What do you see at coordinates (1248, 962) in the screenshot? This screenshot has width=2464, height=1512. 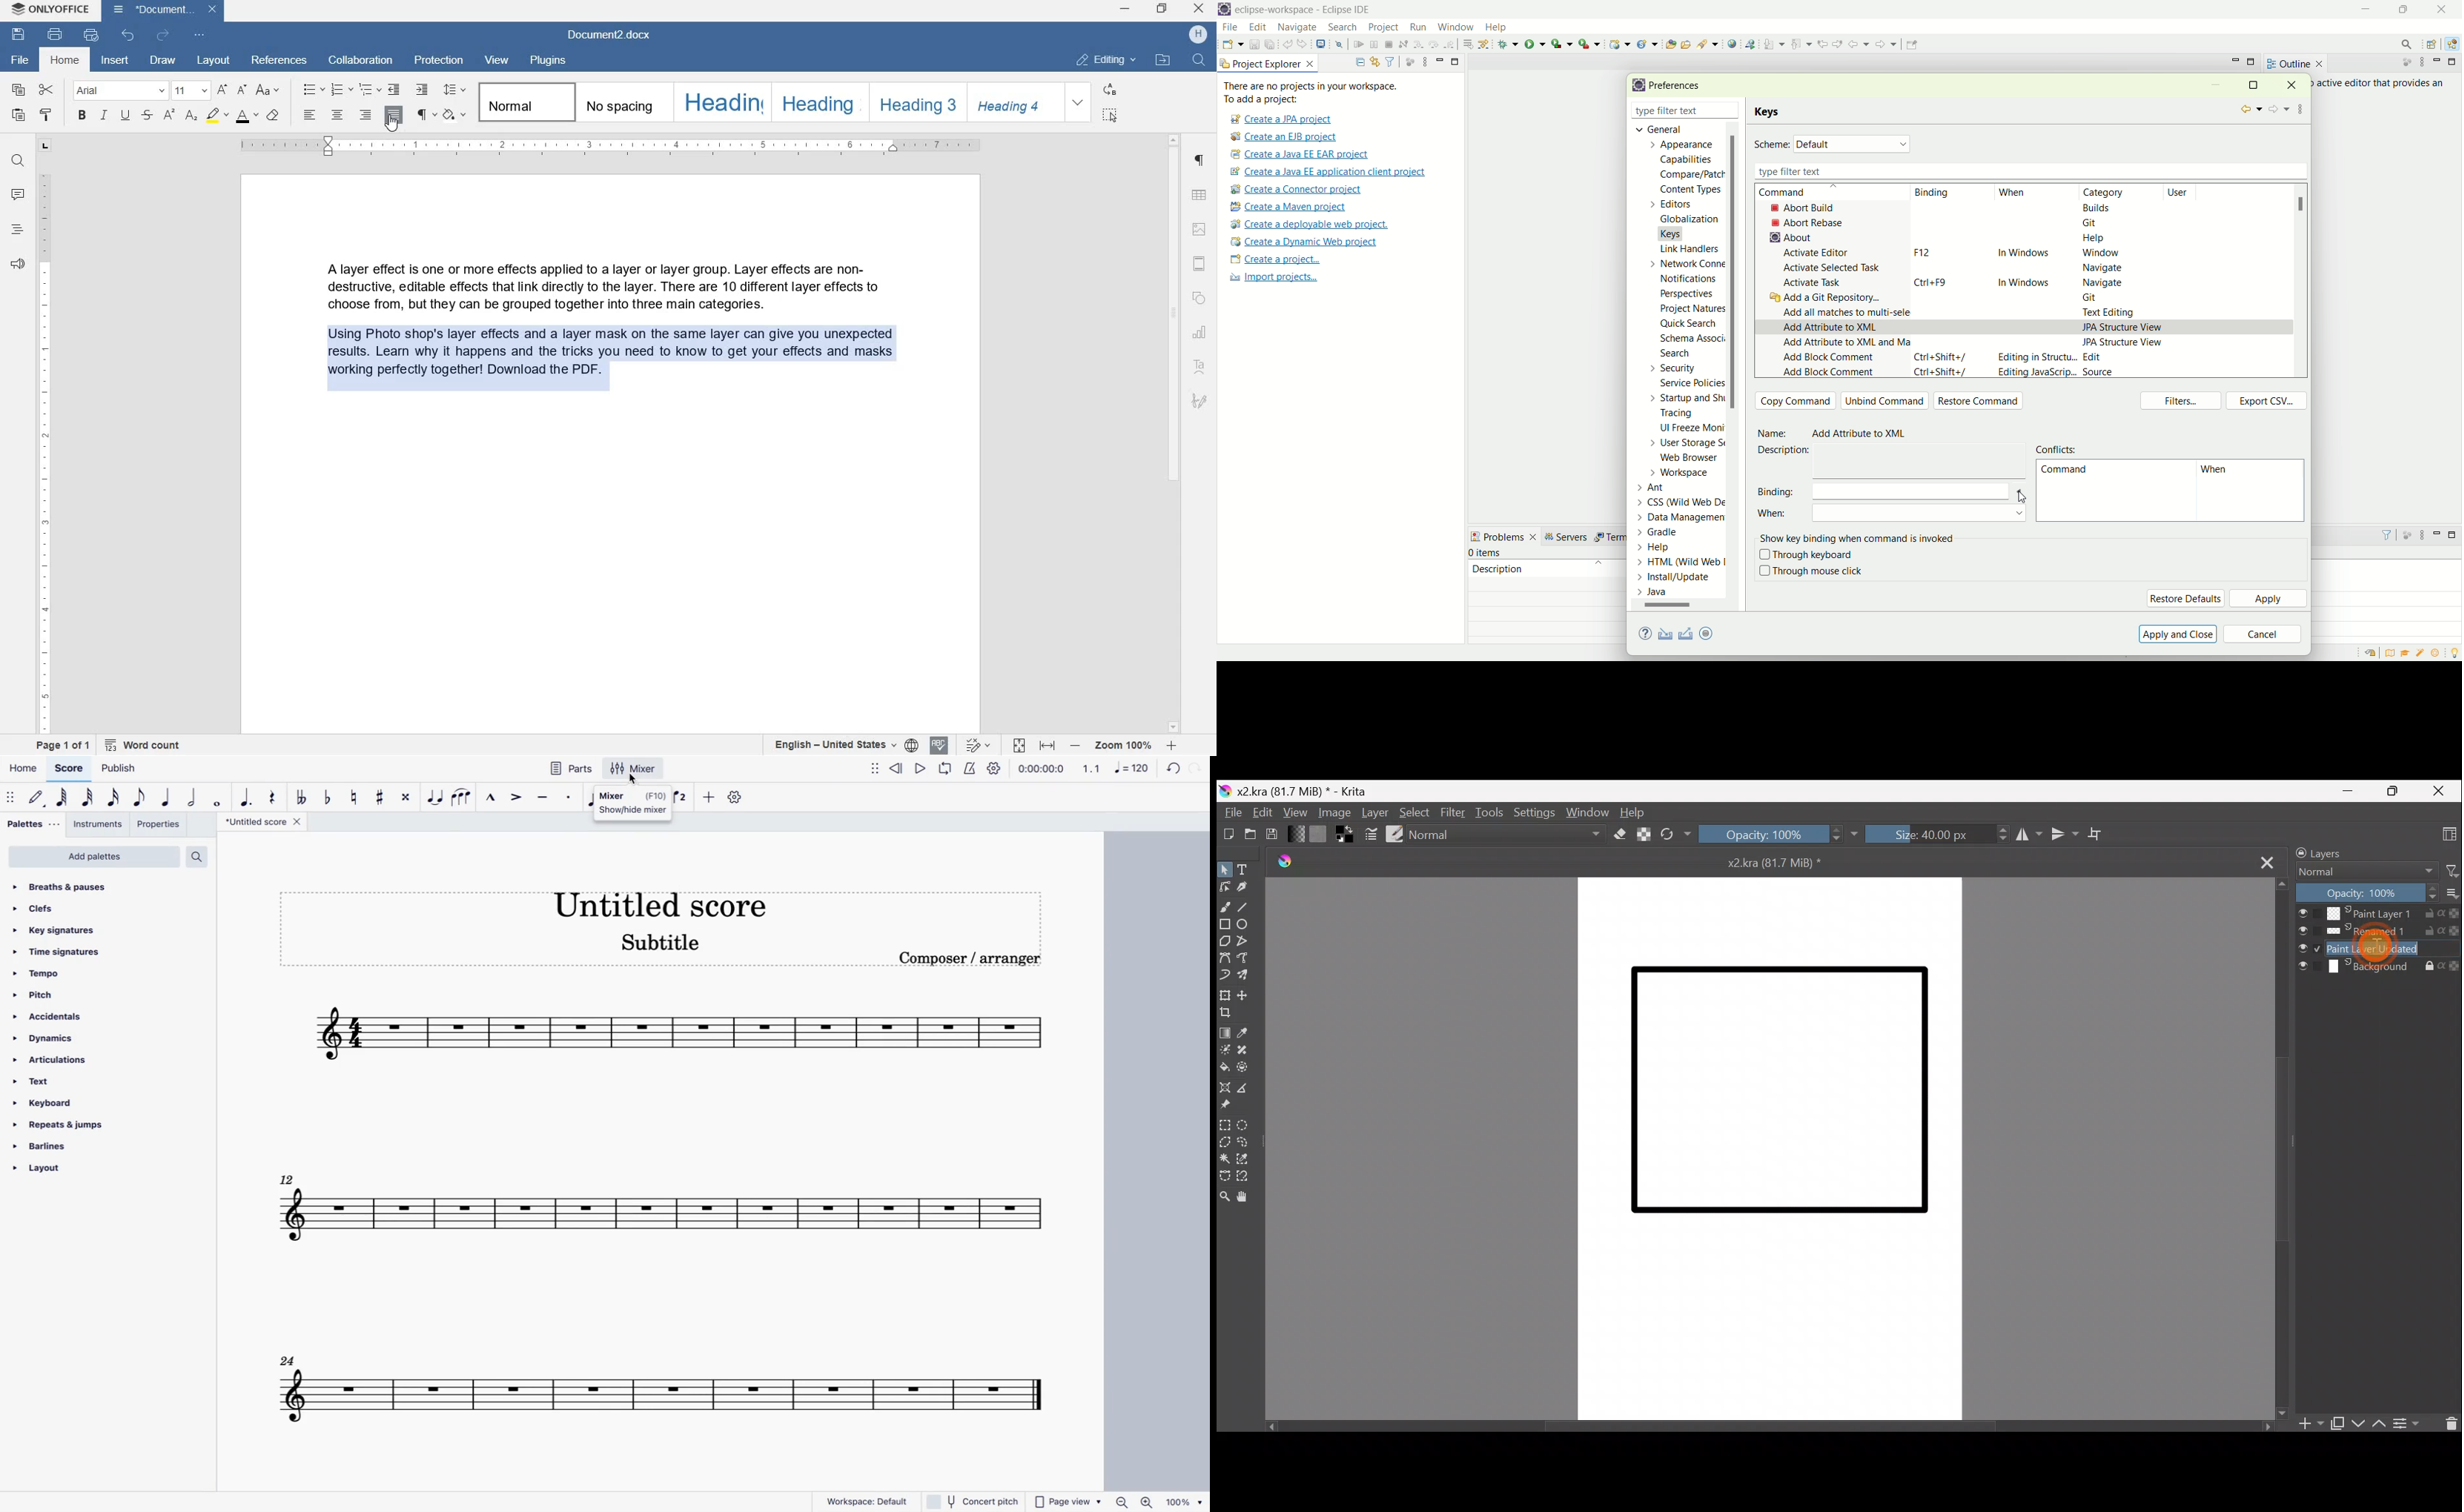 I see `Freehand path tool` at bounding box center [1248, 962].